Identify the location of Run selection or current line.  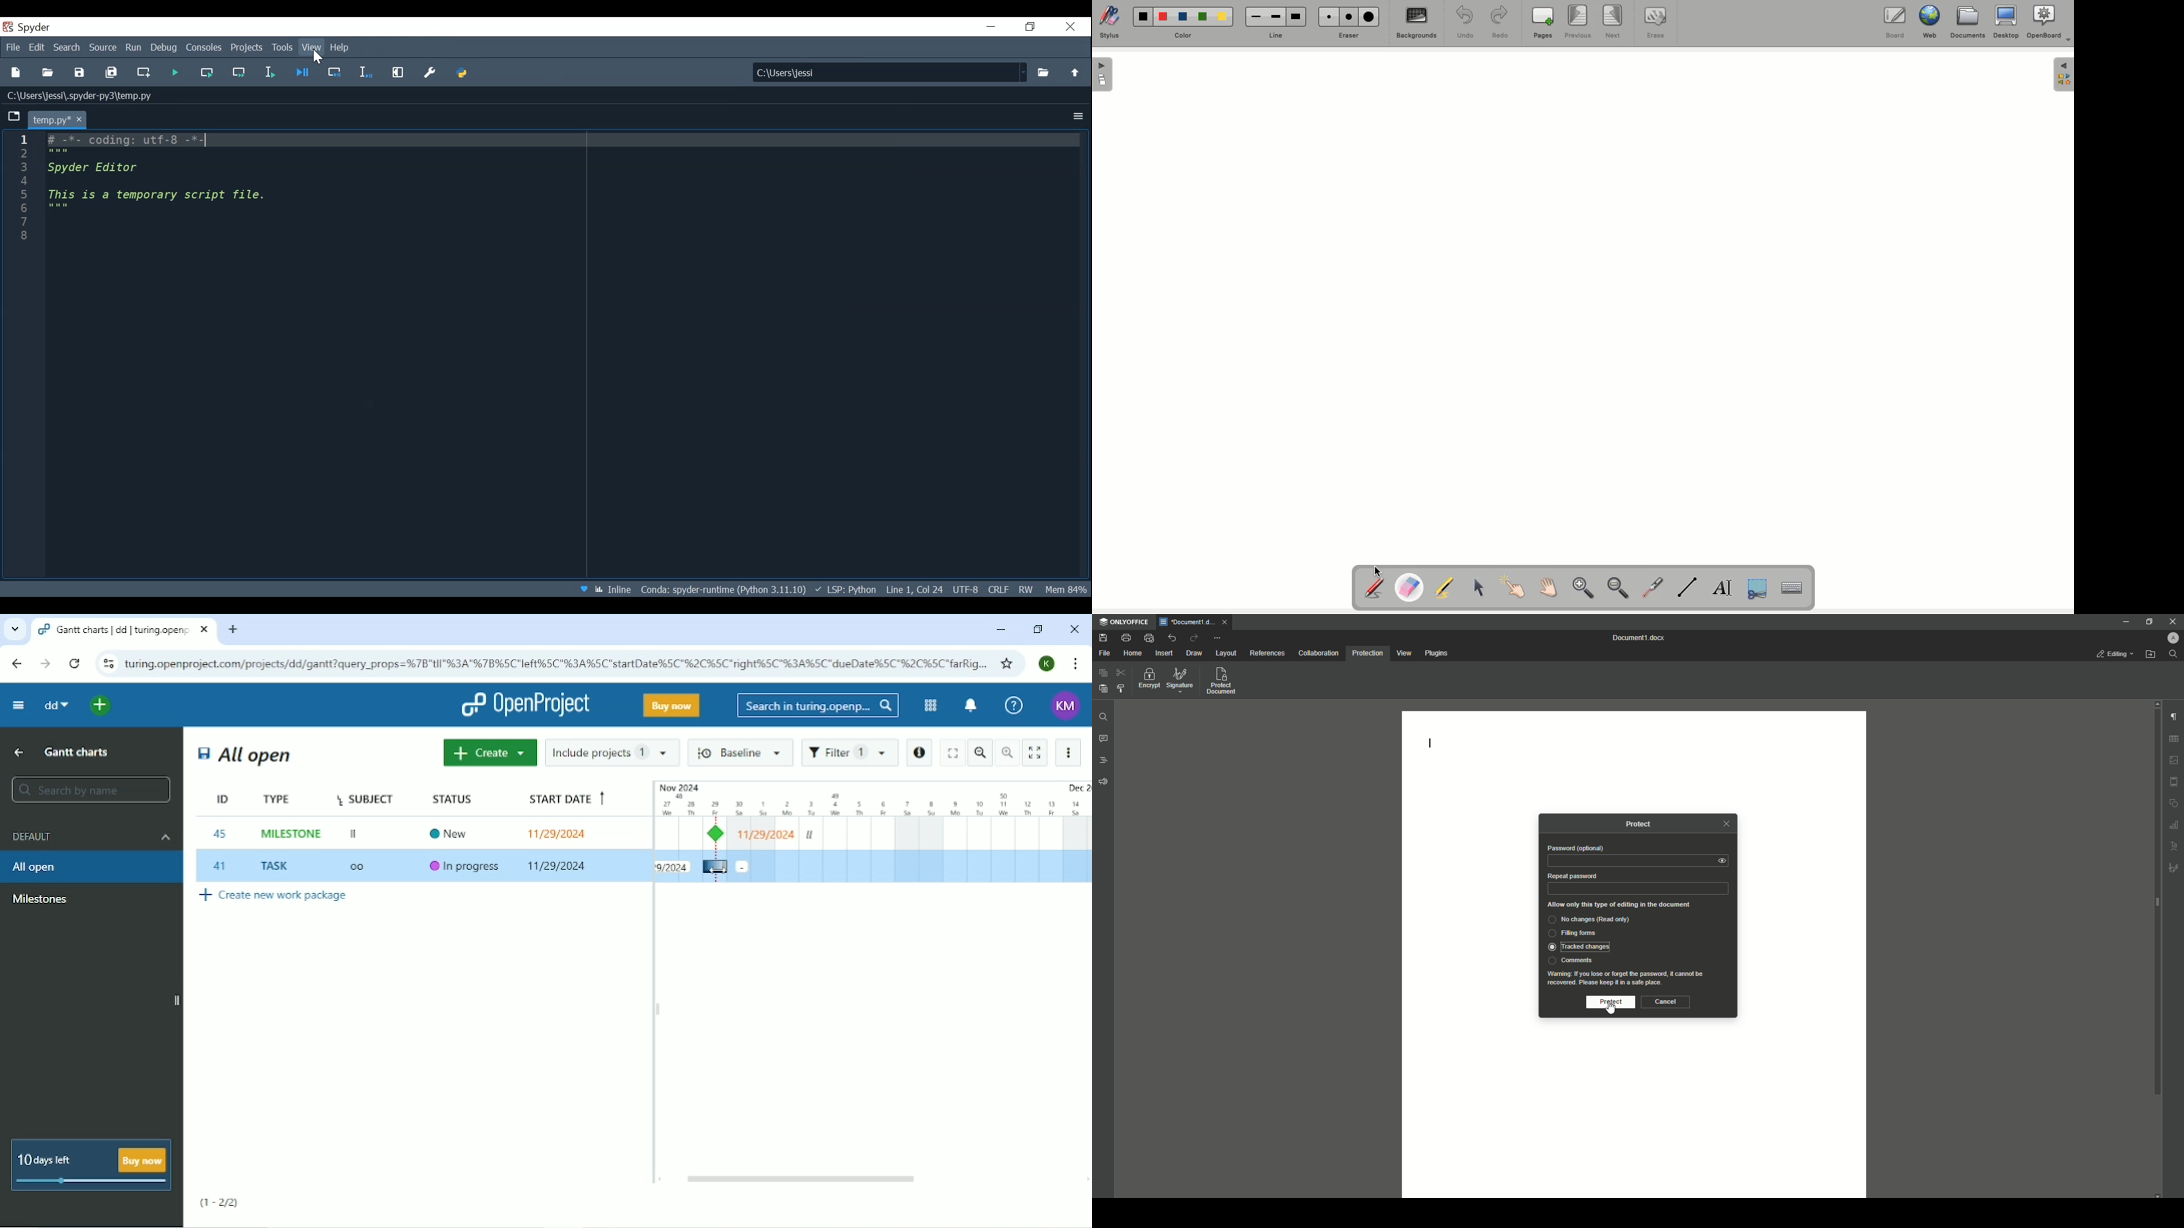
(269, 72).